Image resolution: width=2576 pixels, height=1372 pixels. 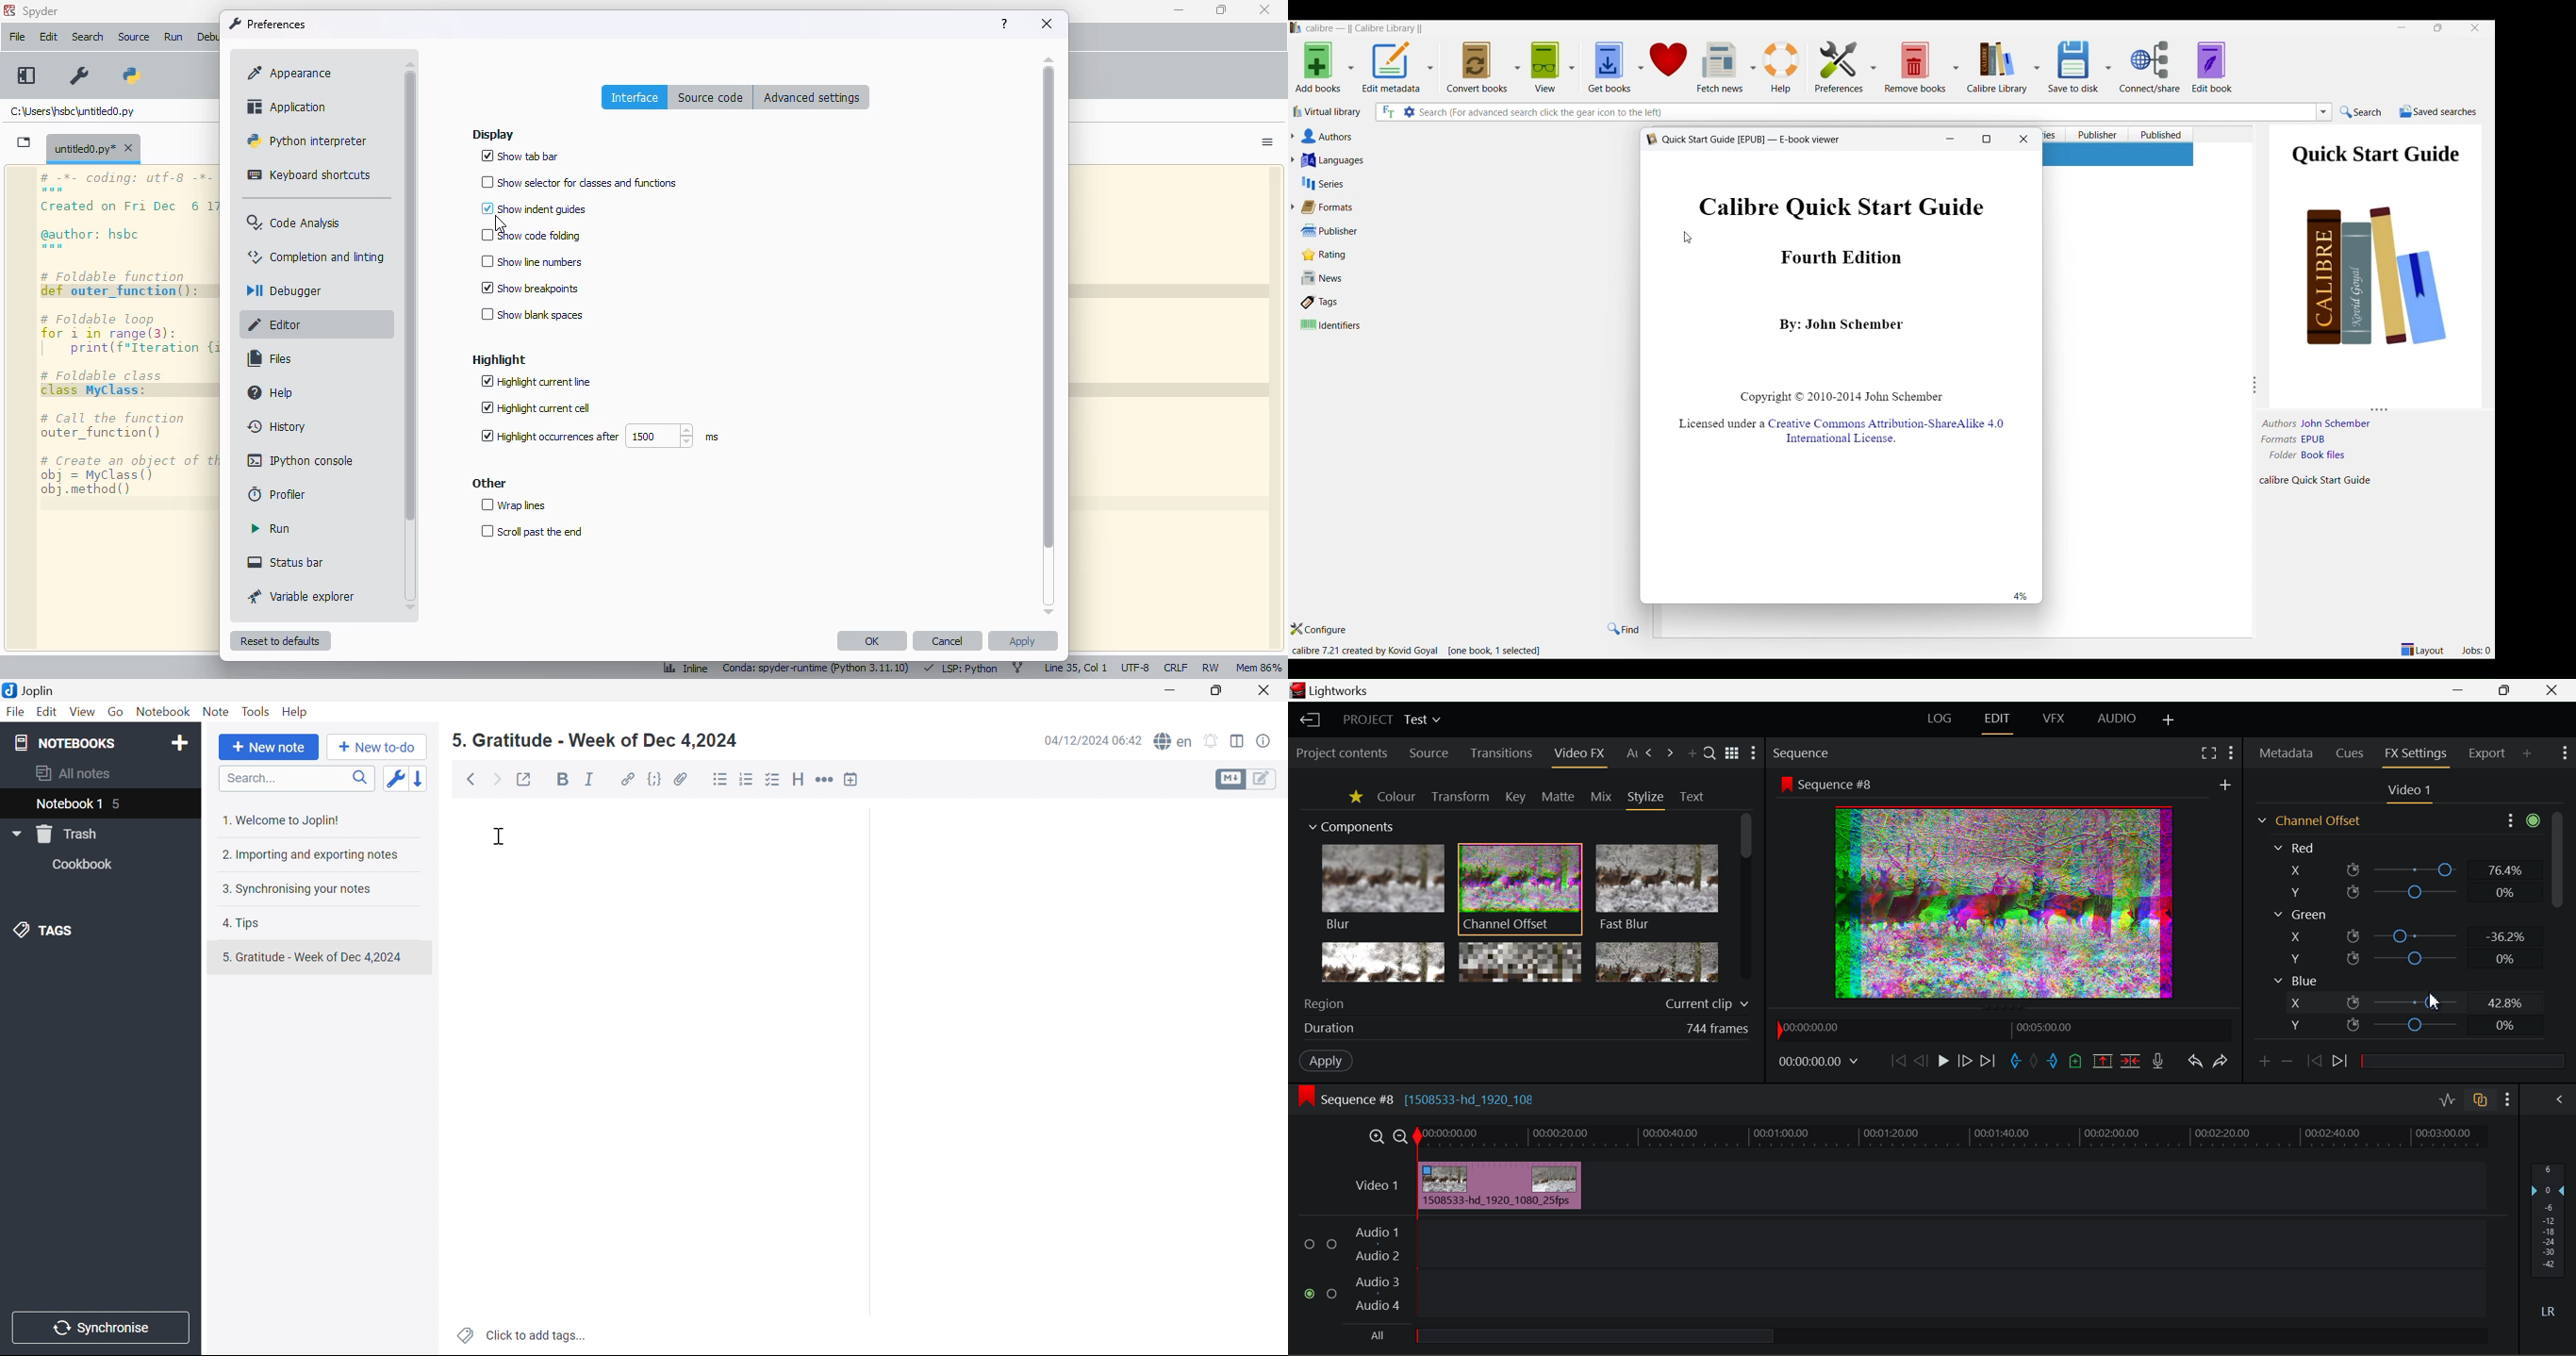 I want to click on show line numbers, so click(x=531, y=261).